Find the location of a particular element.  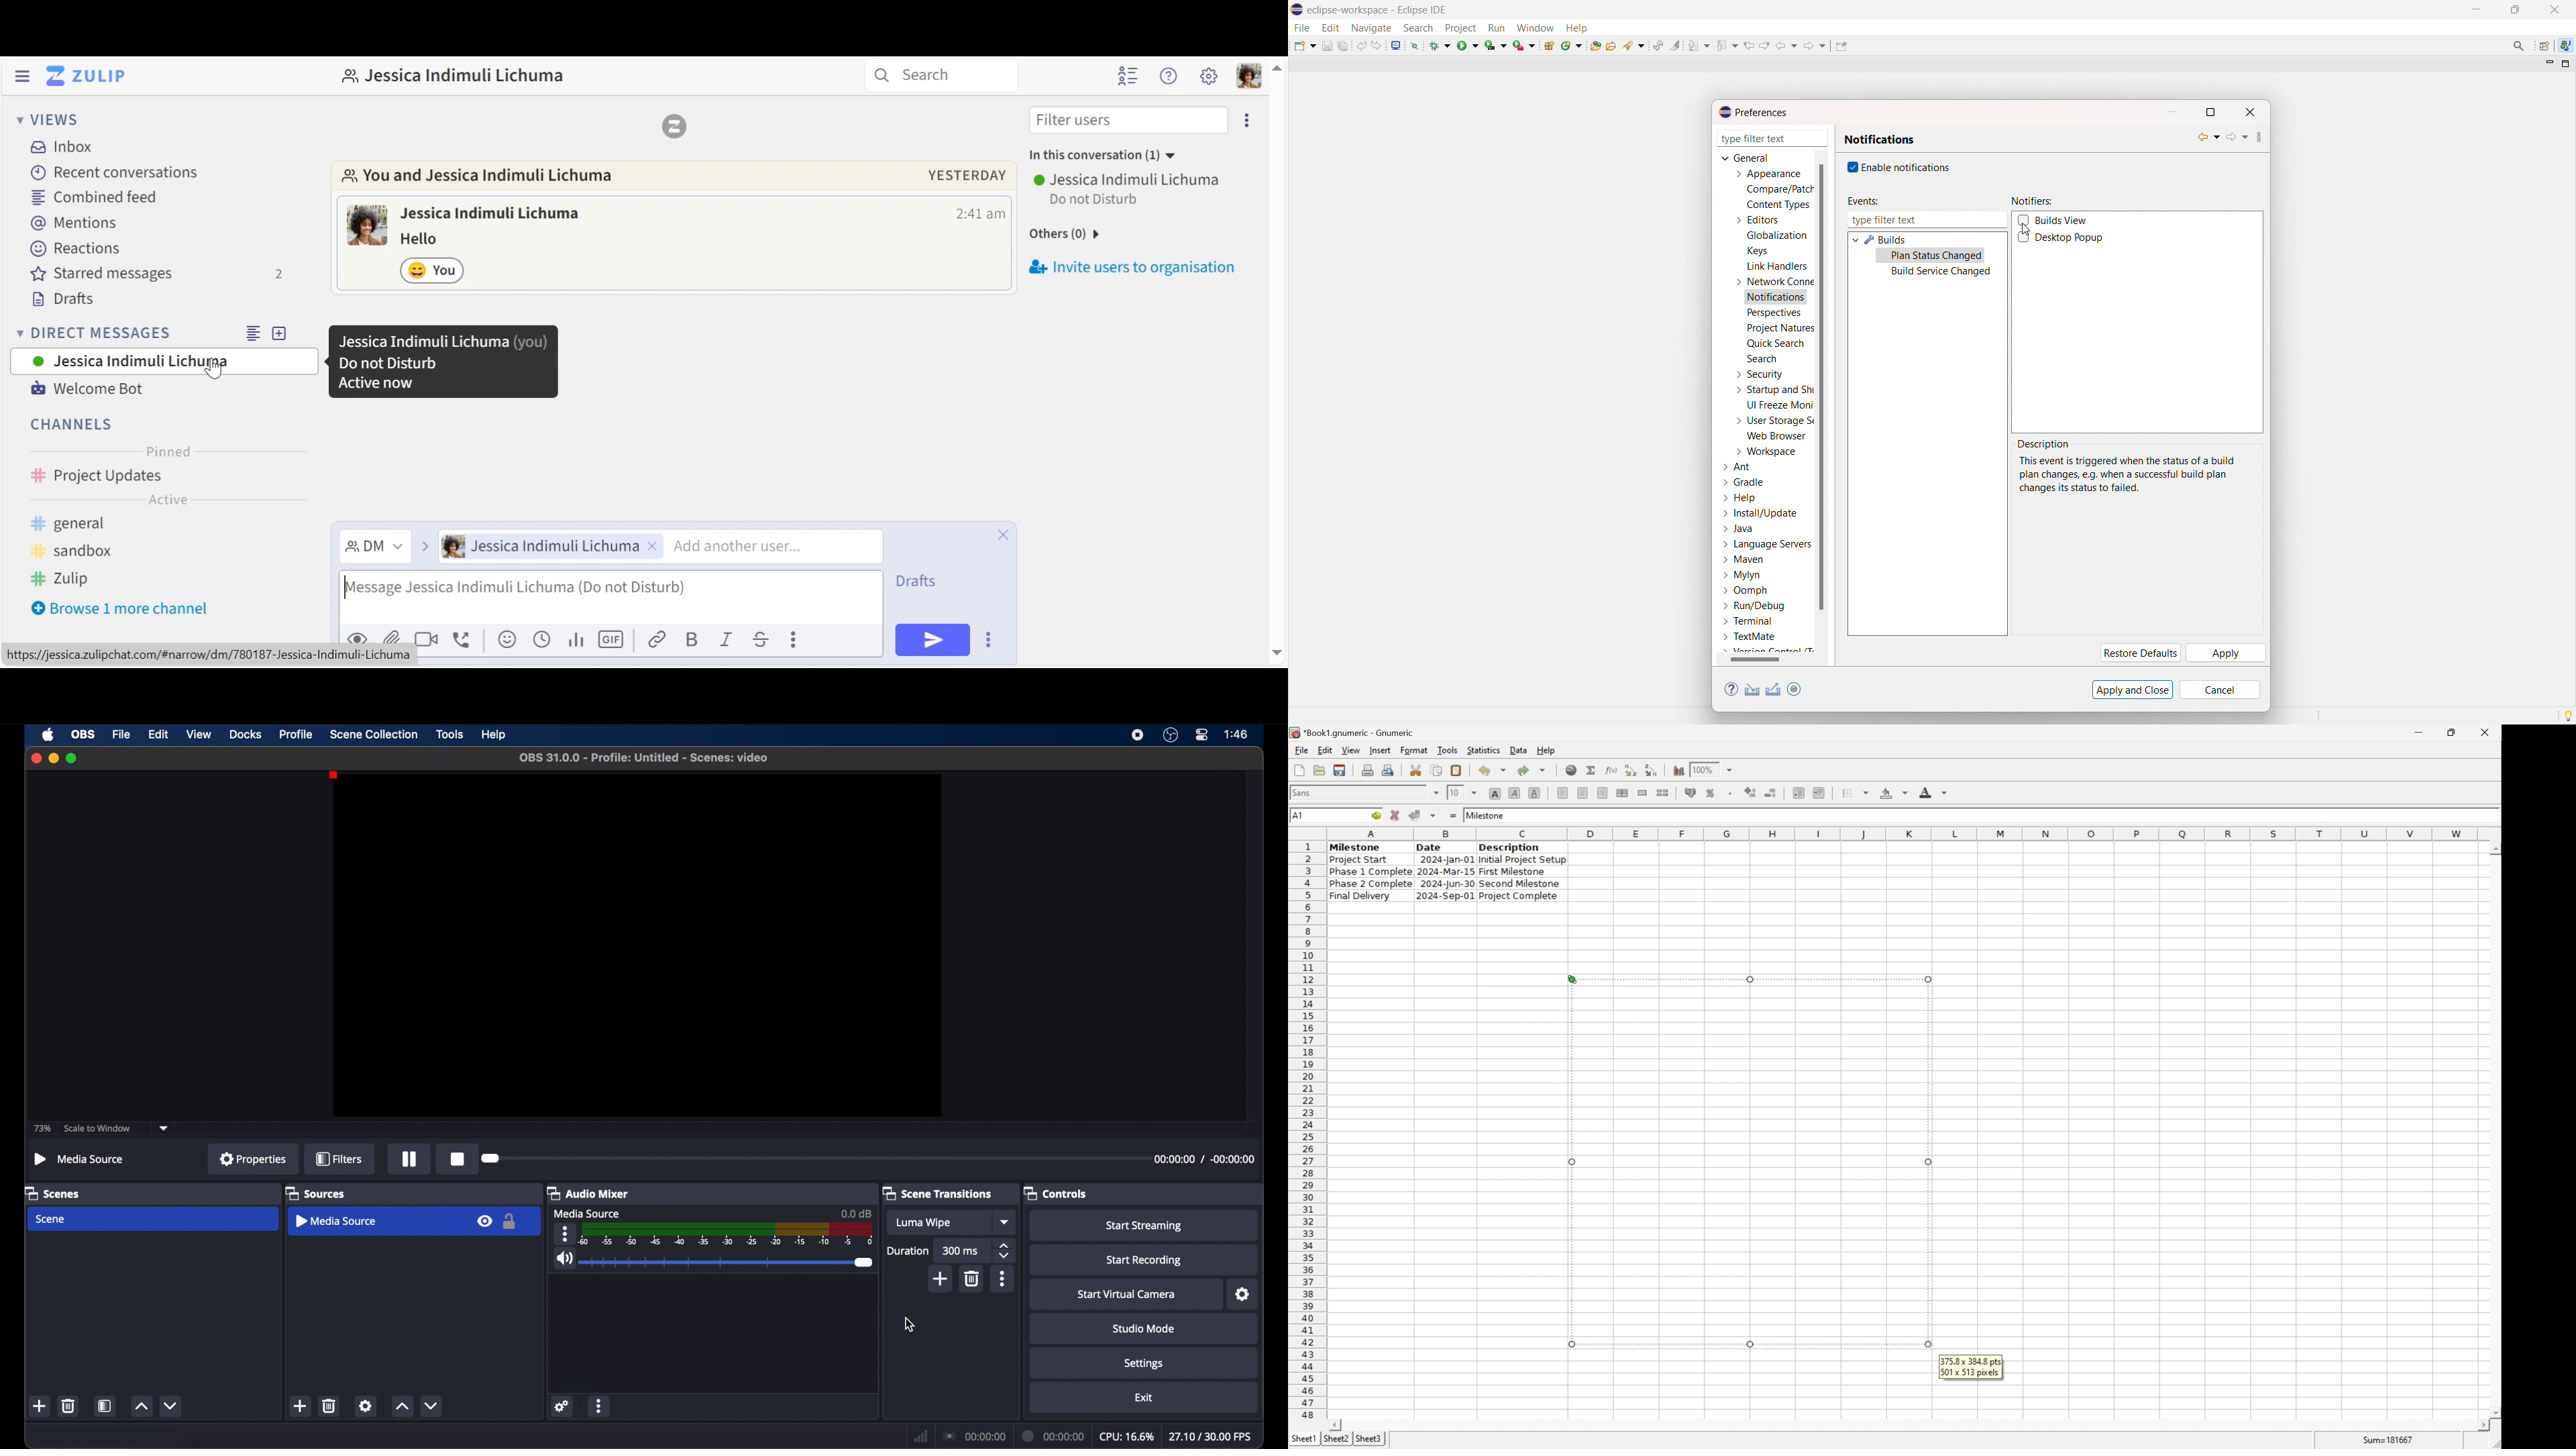

Add global time is located at coordinates (541, 639).